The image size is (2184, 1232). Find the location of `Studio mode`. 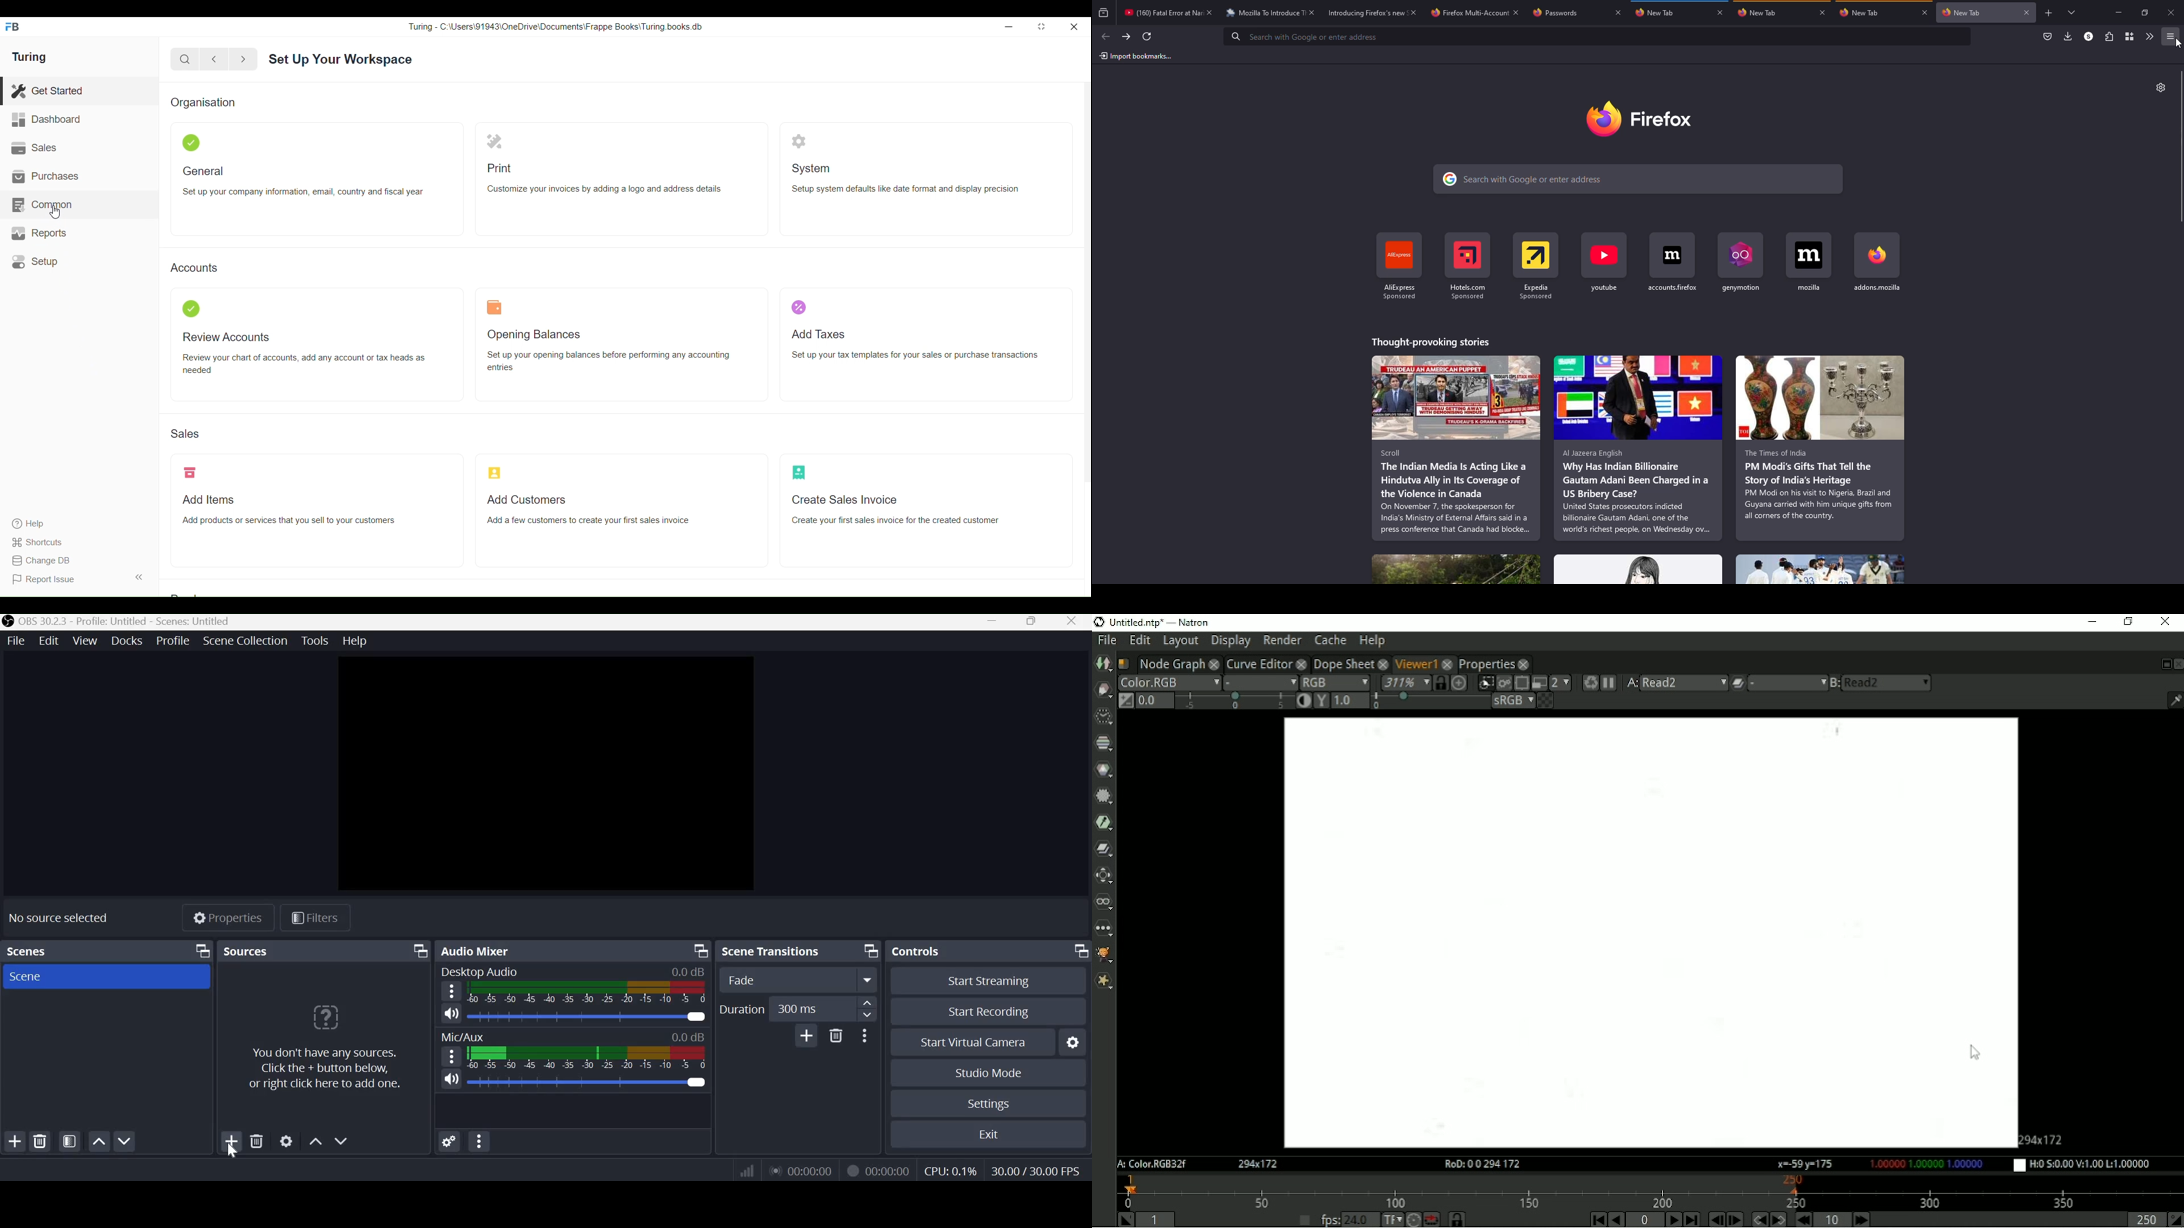

Studio mode is located at coordinates (989, 1074).